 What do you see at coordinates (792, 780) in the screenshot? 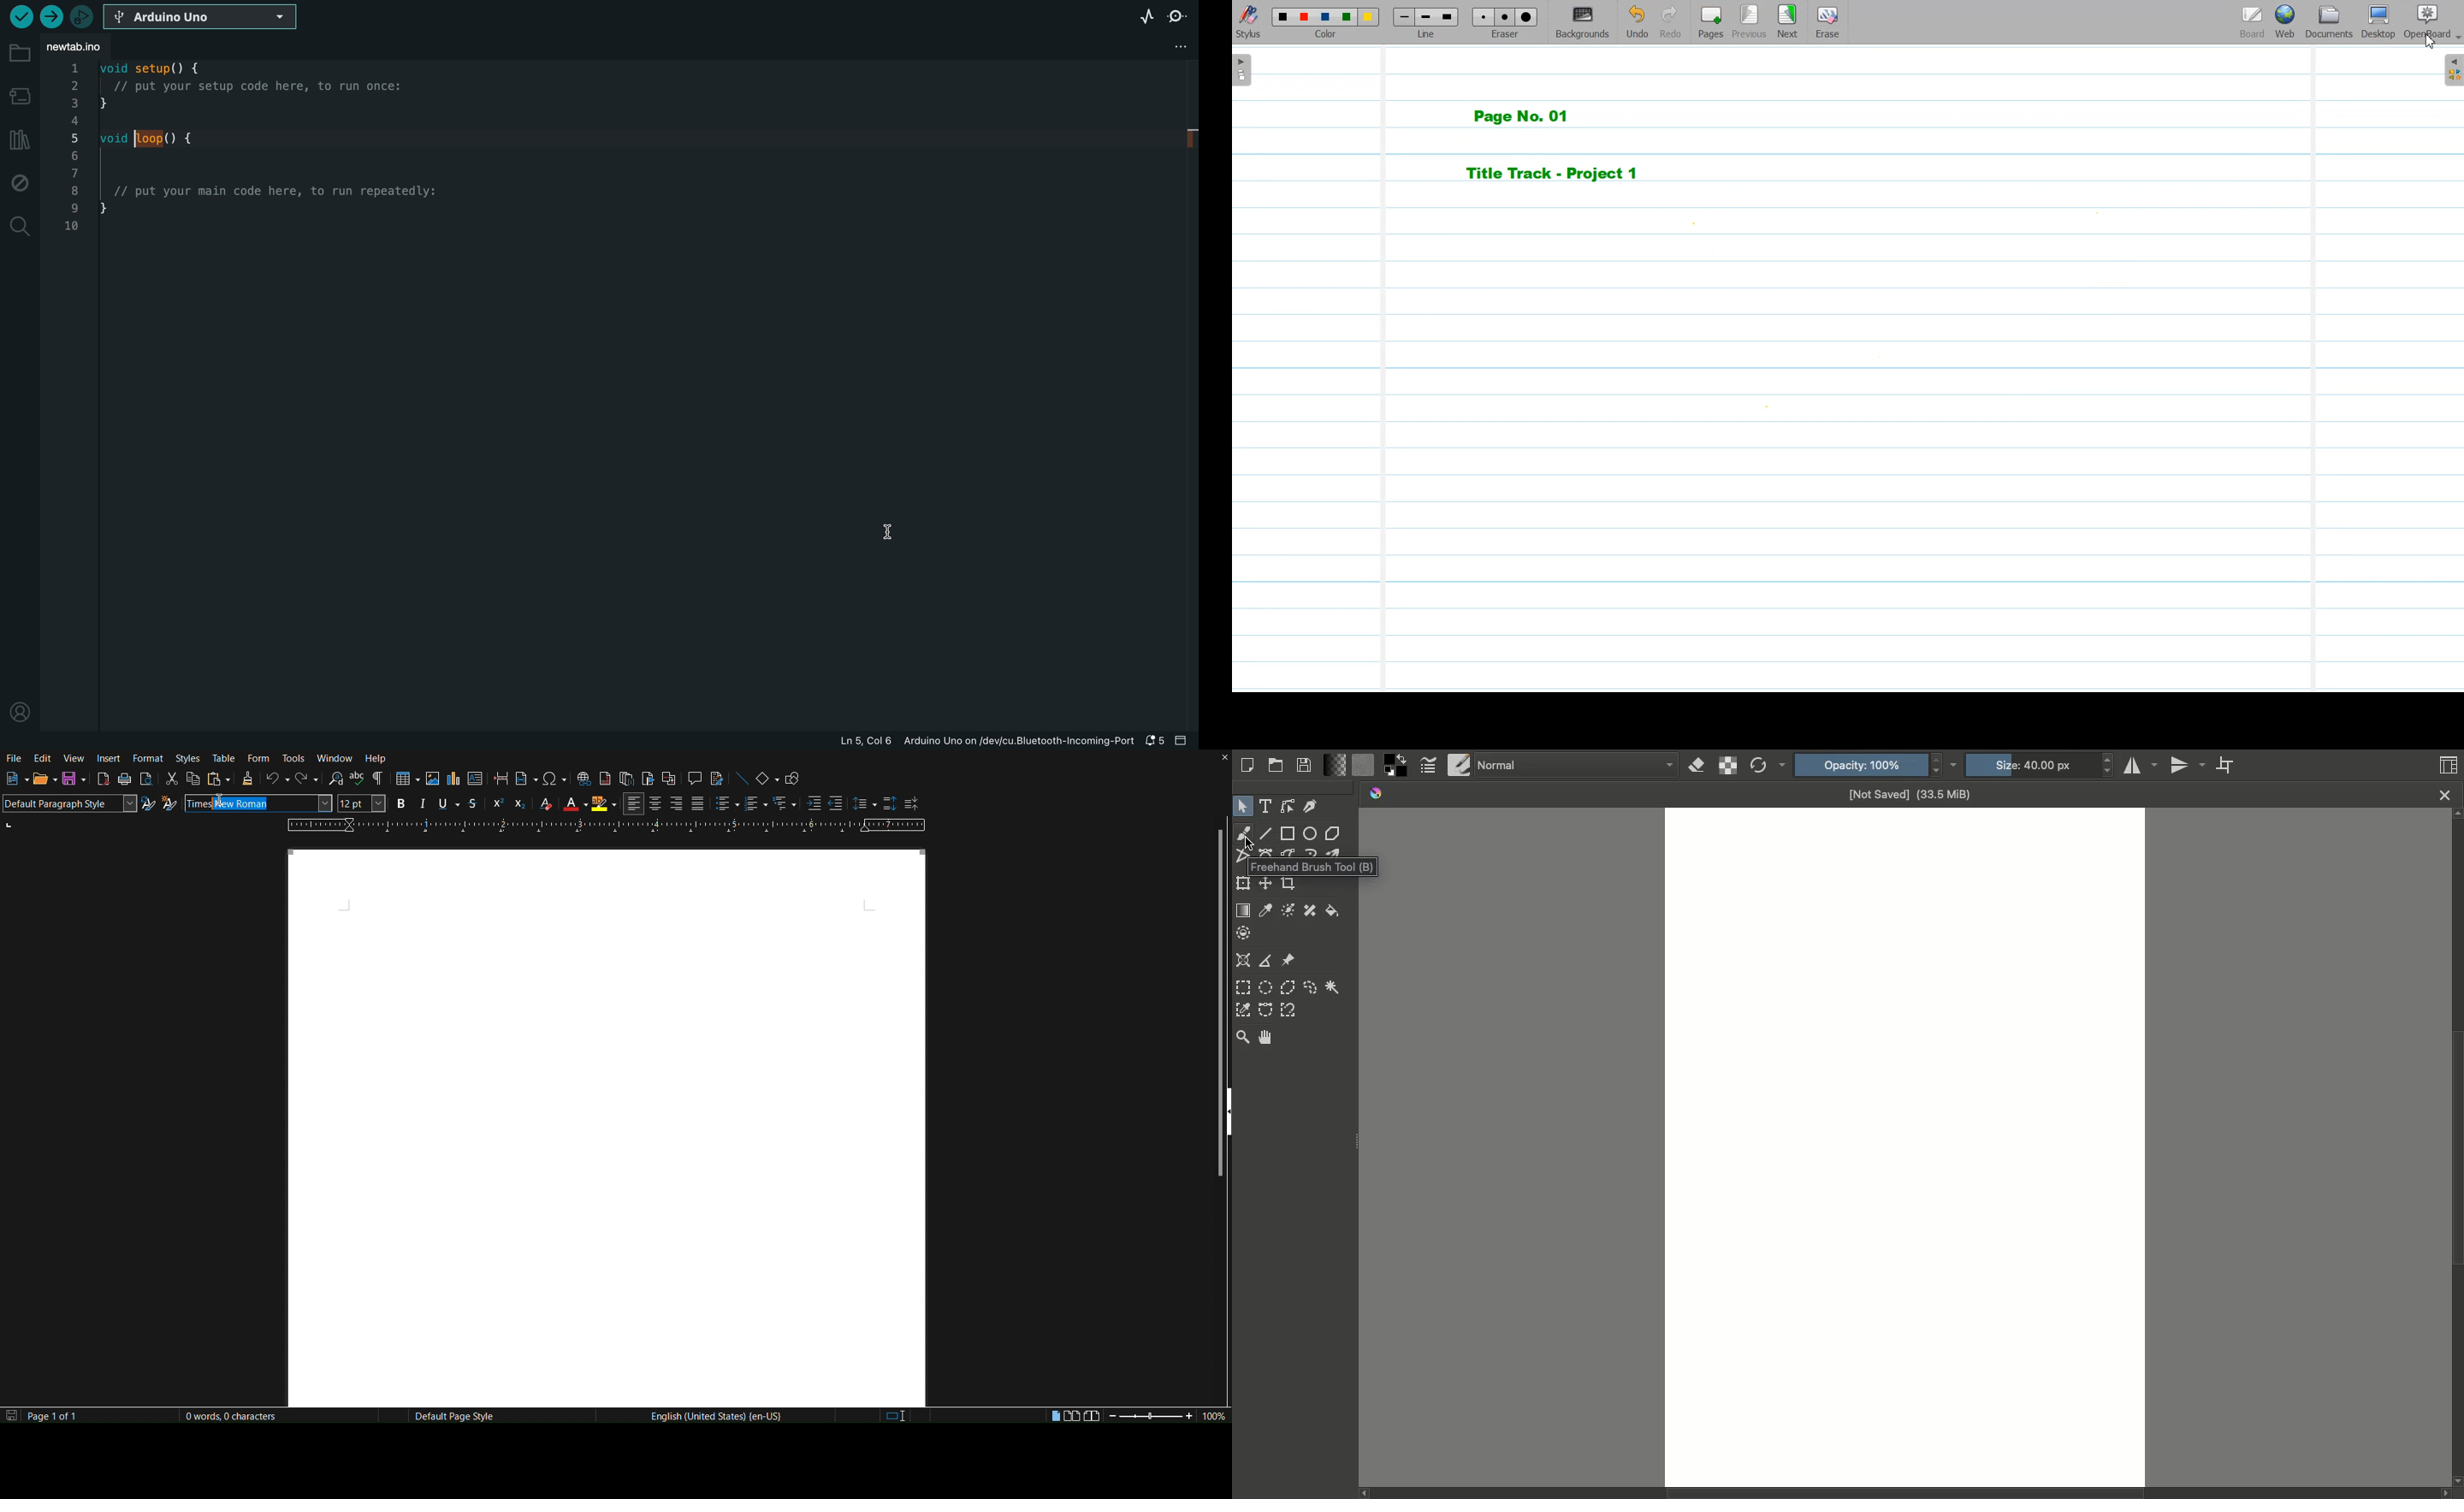
I see `Show Draw Functions` at bounding box center [792, 780].